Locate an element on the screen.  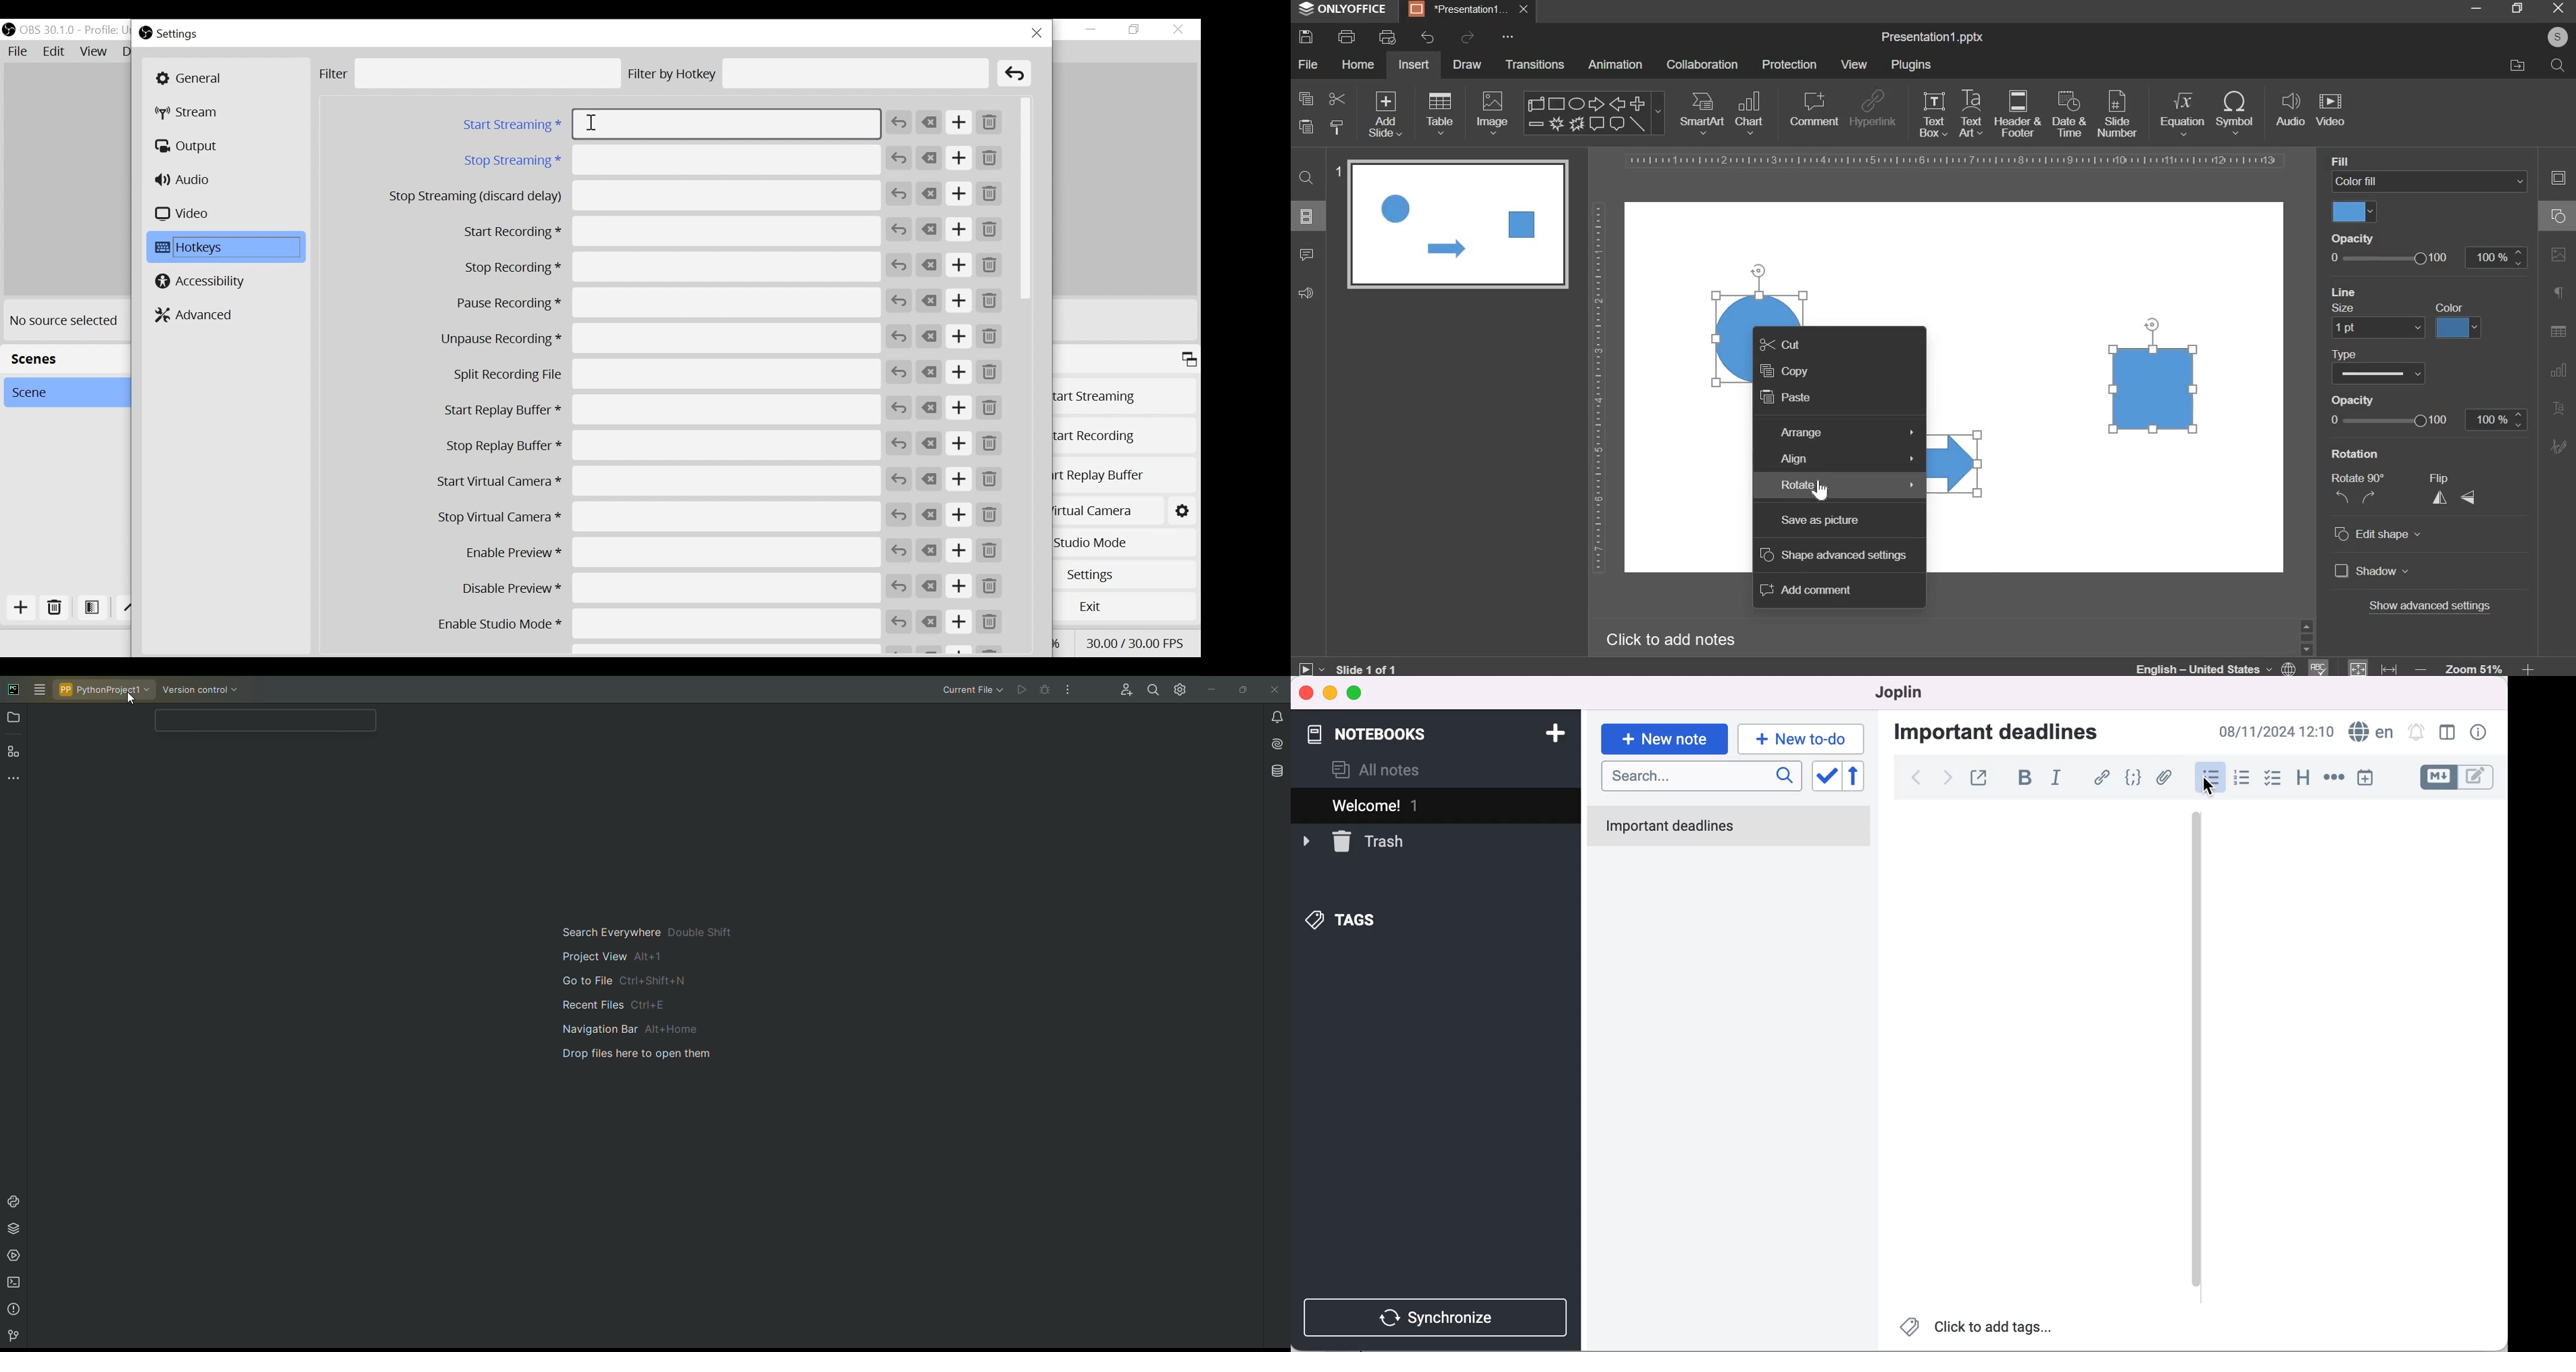
rotate is located at coordinates (1847, 486).